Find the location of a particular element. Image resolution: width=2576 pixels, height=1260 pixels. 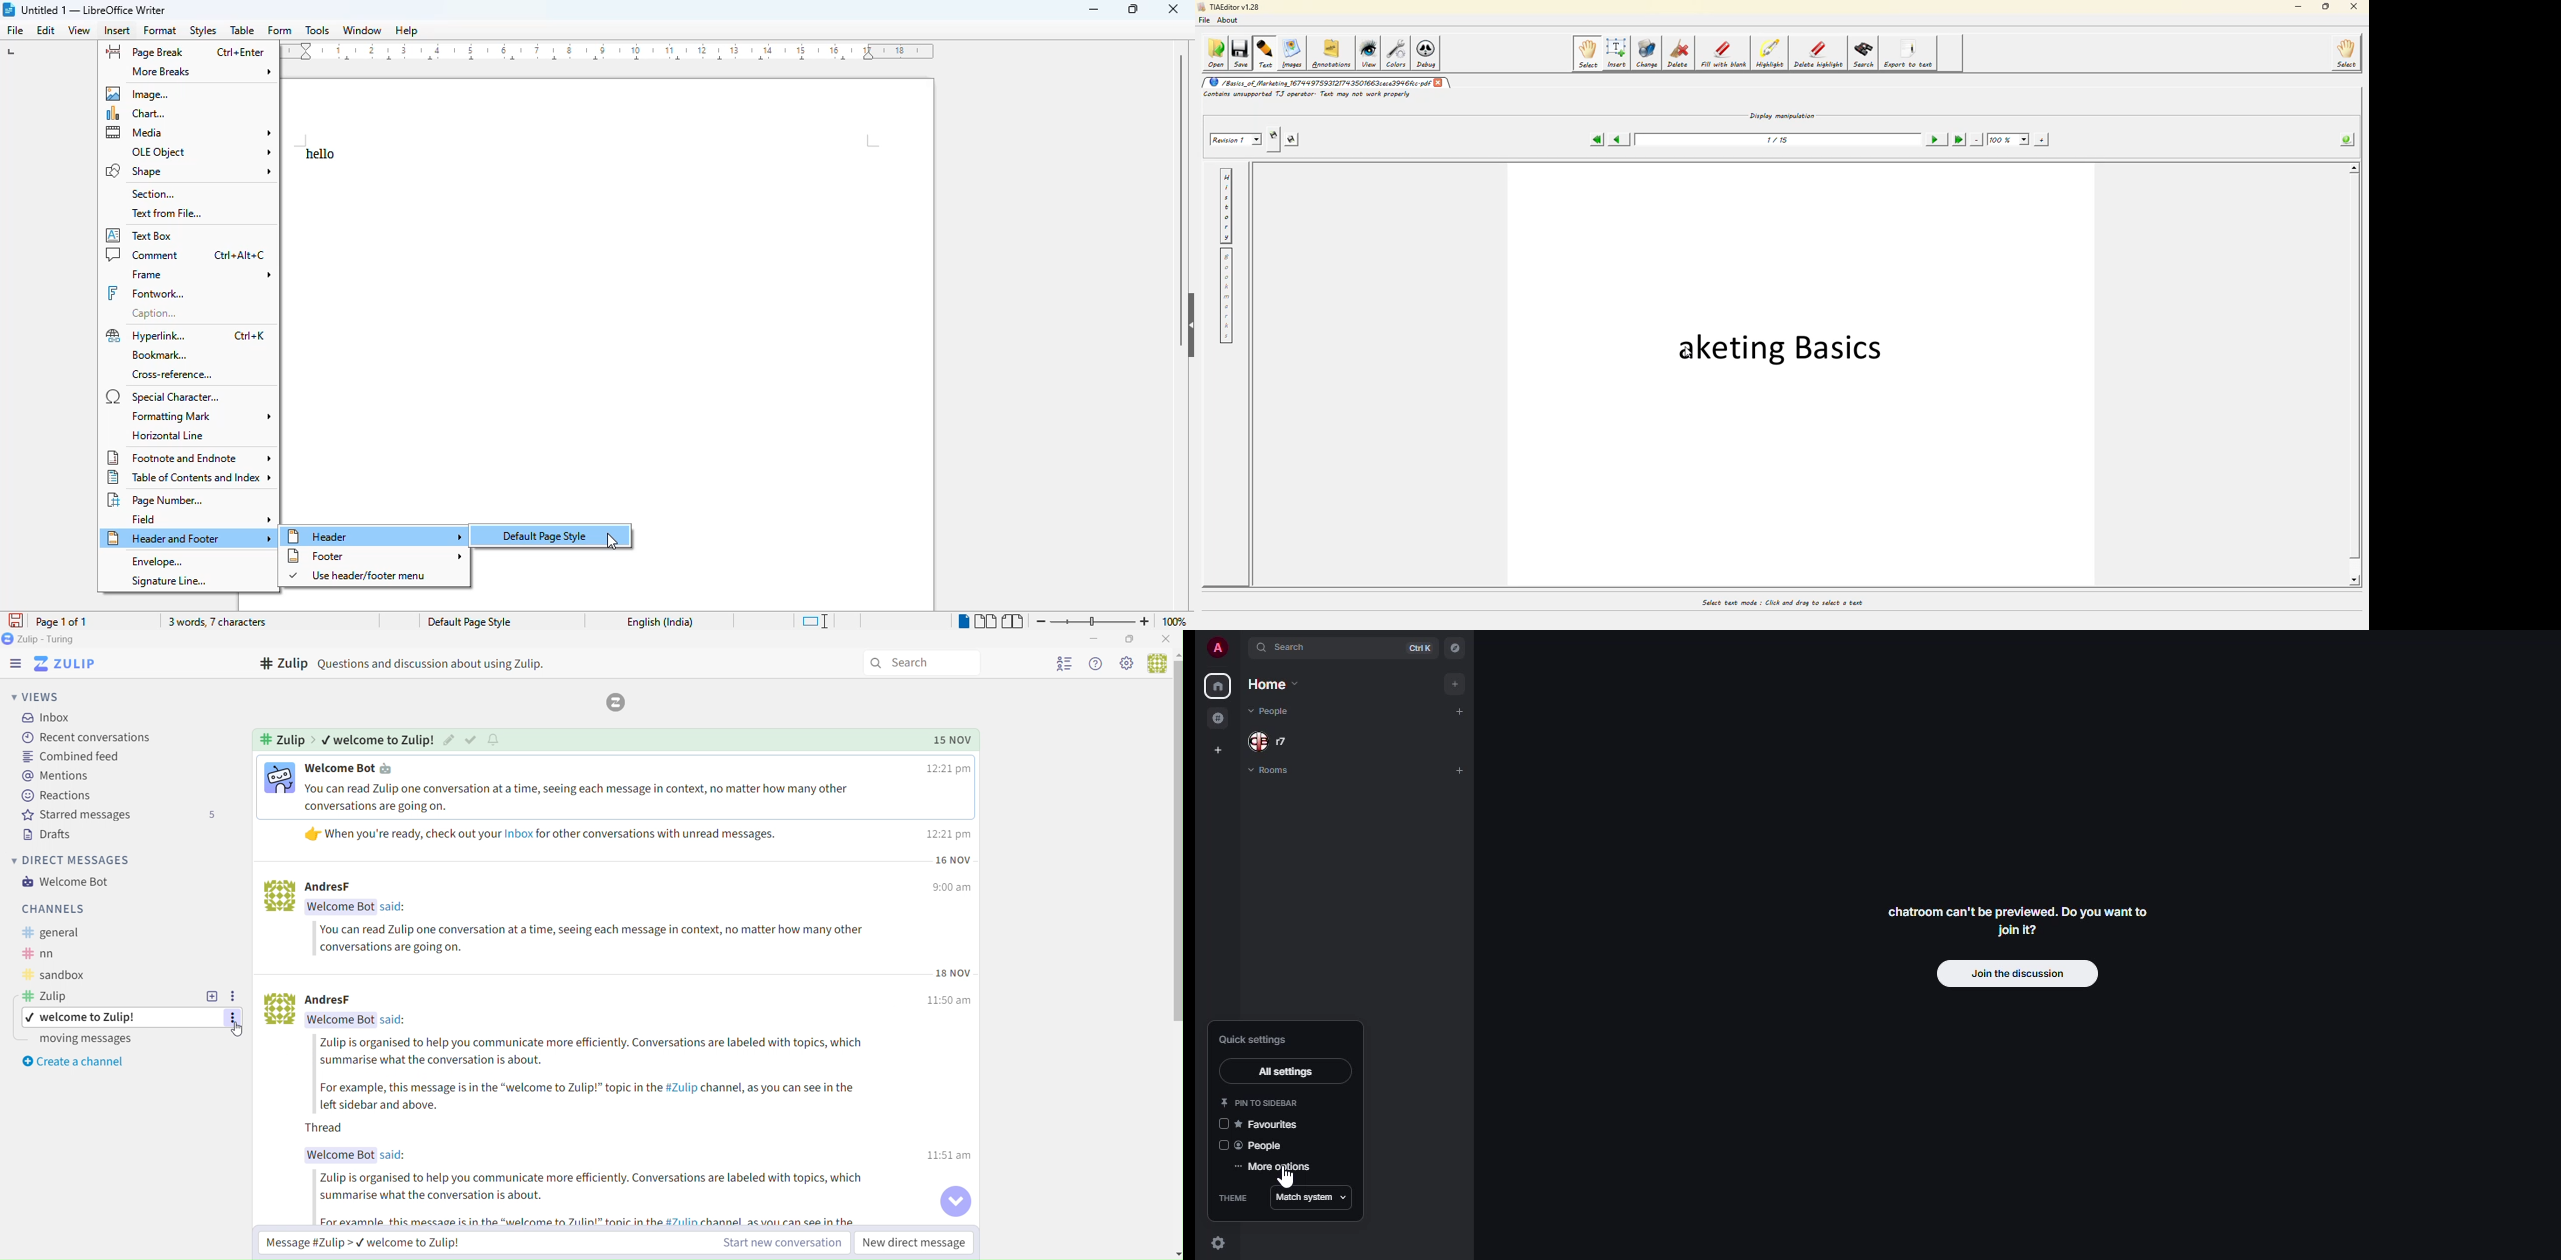

chart is located at coordinates (136, 114).